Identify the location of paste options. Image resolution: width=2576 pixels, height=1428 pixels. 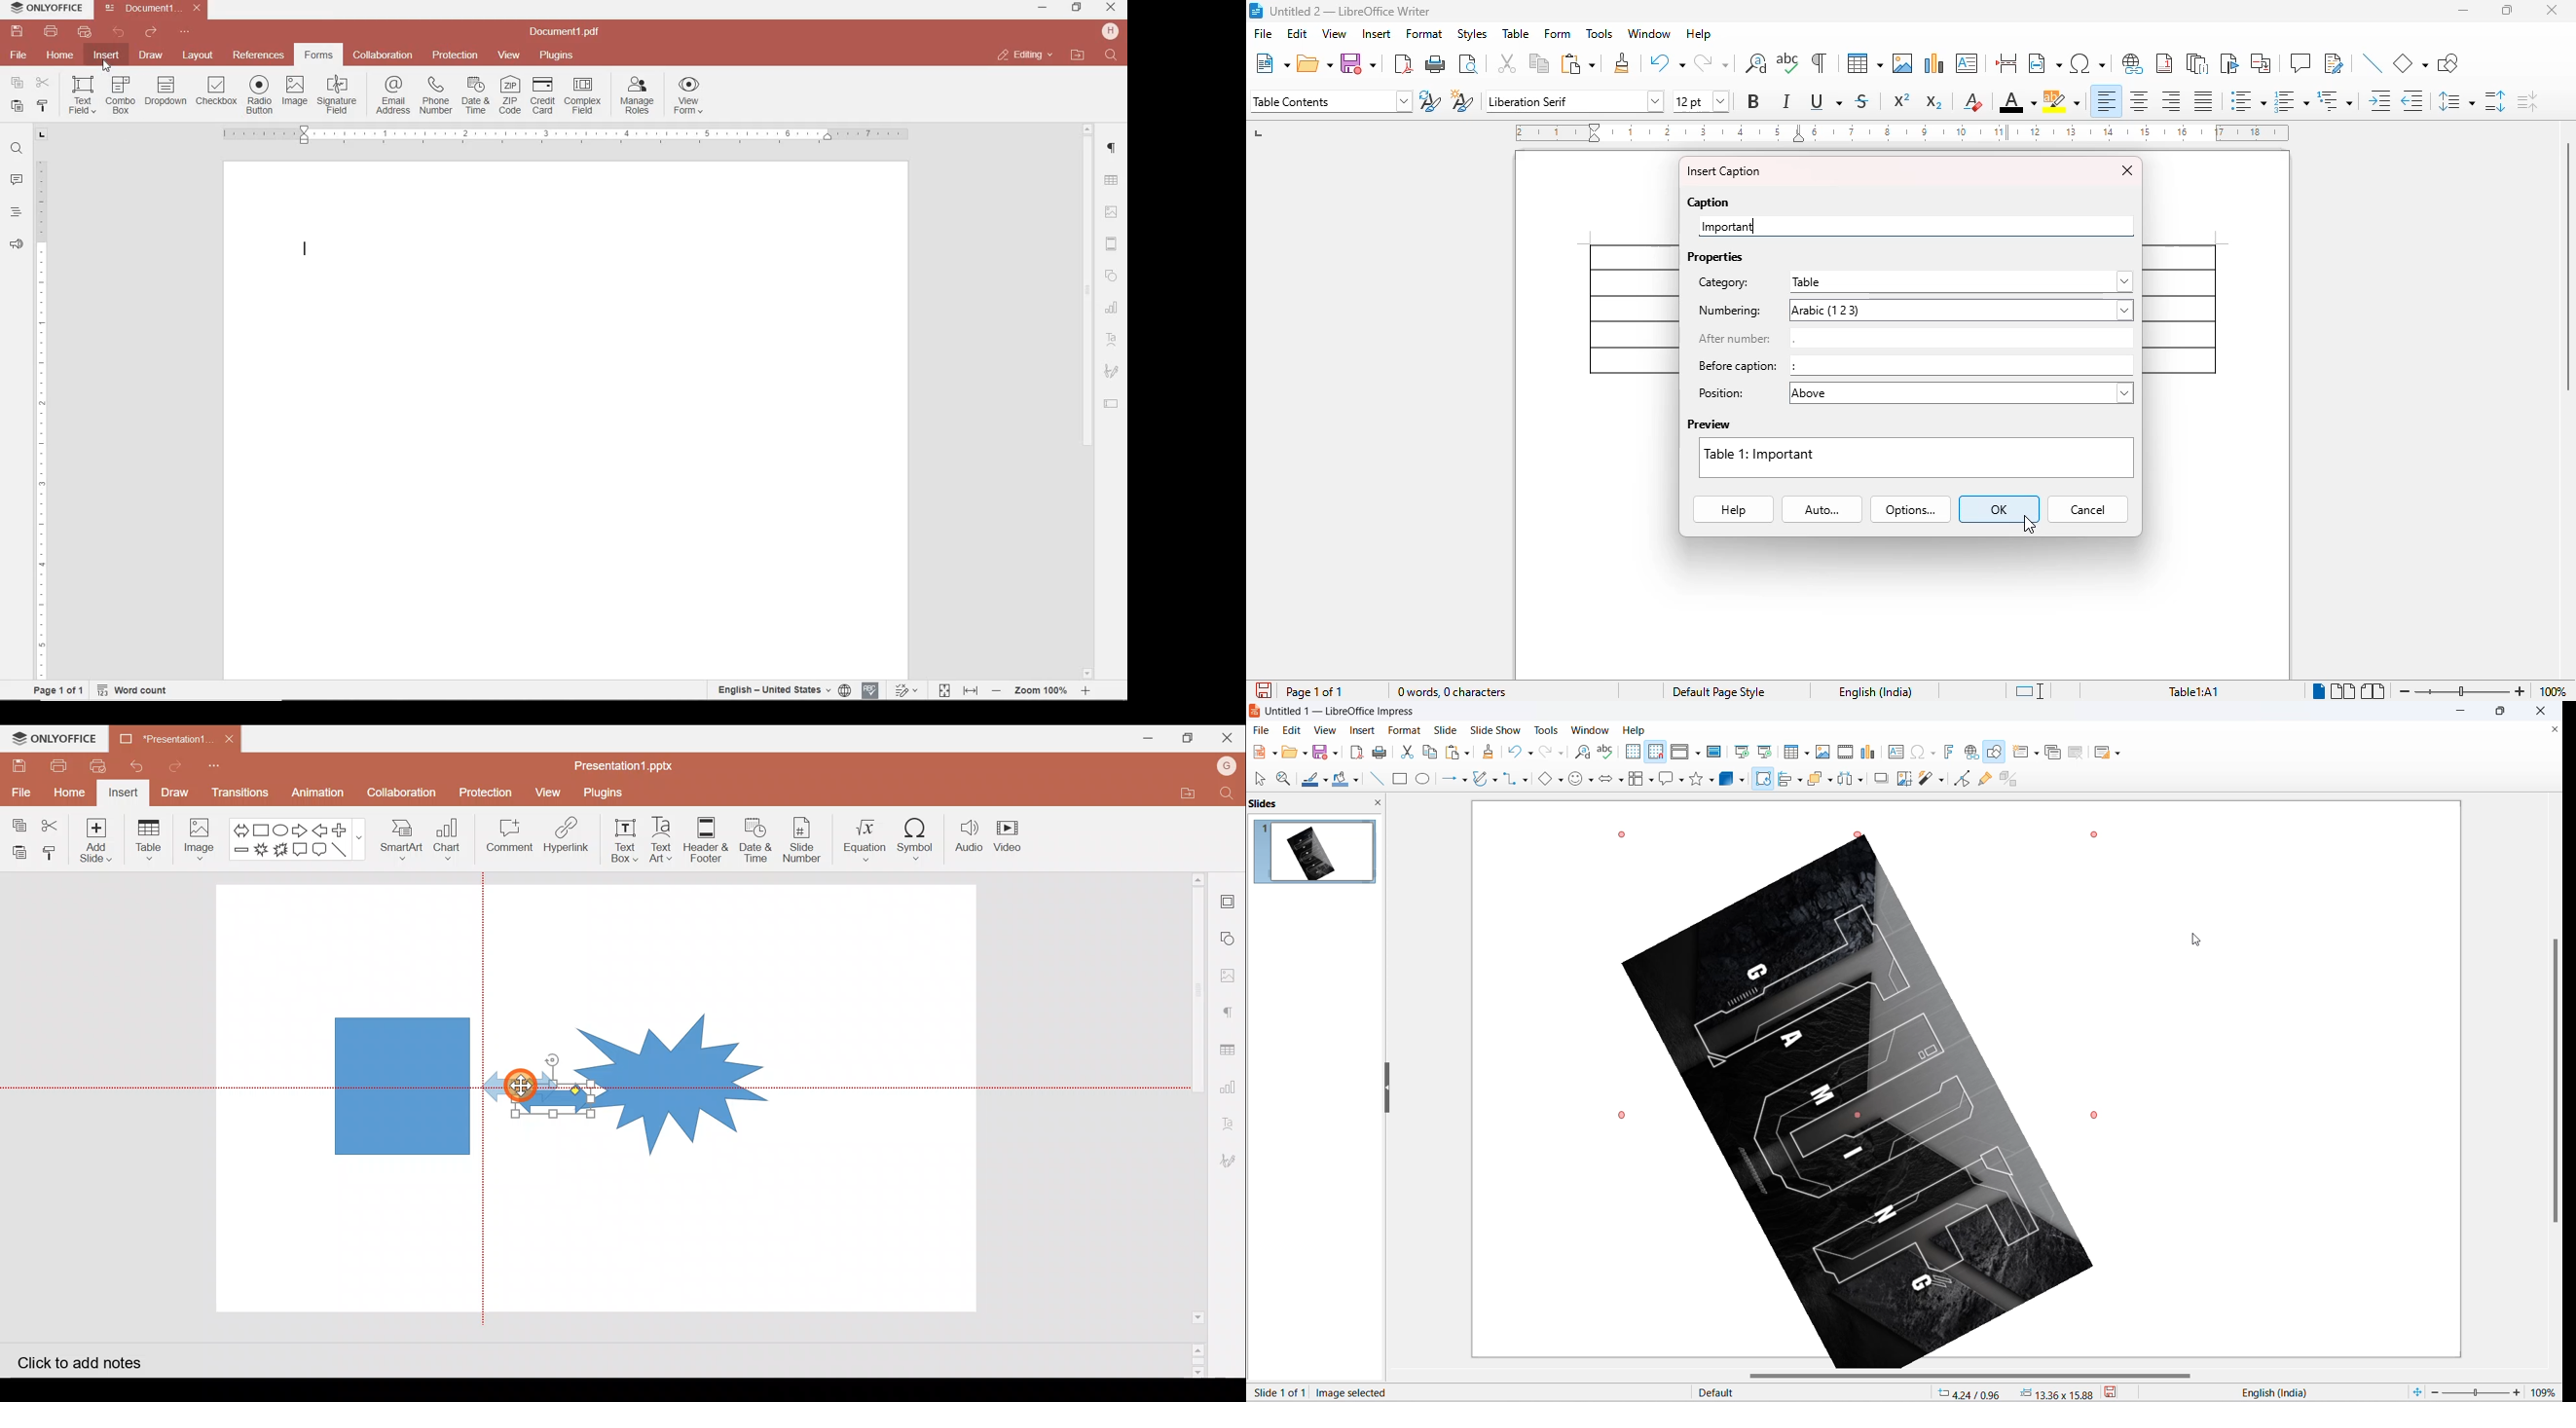
(1466, 750).